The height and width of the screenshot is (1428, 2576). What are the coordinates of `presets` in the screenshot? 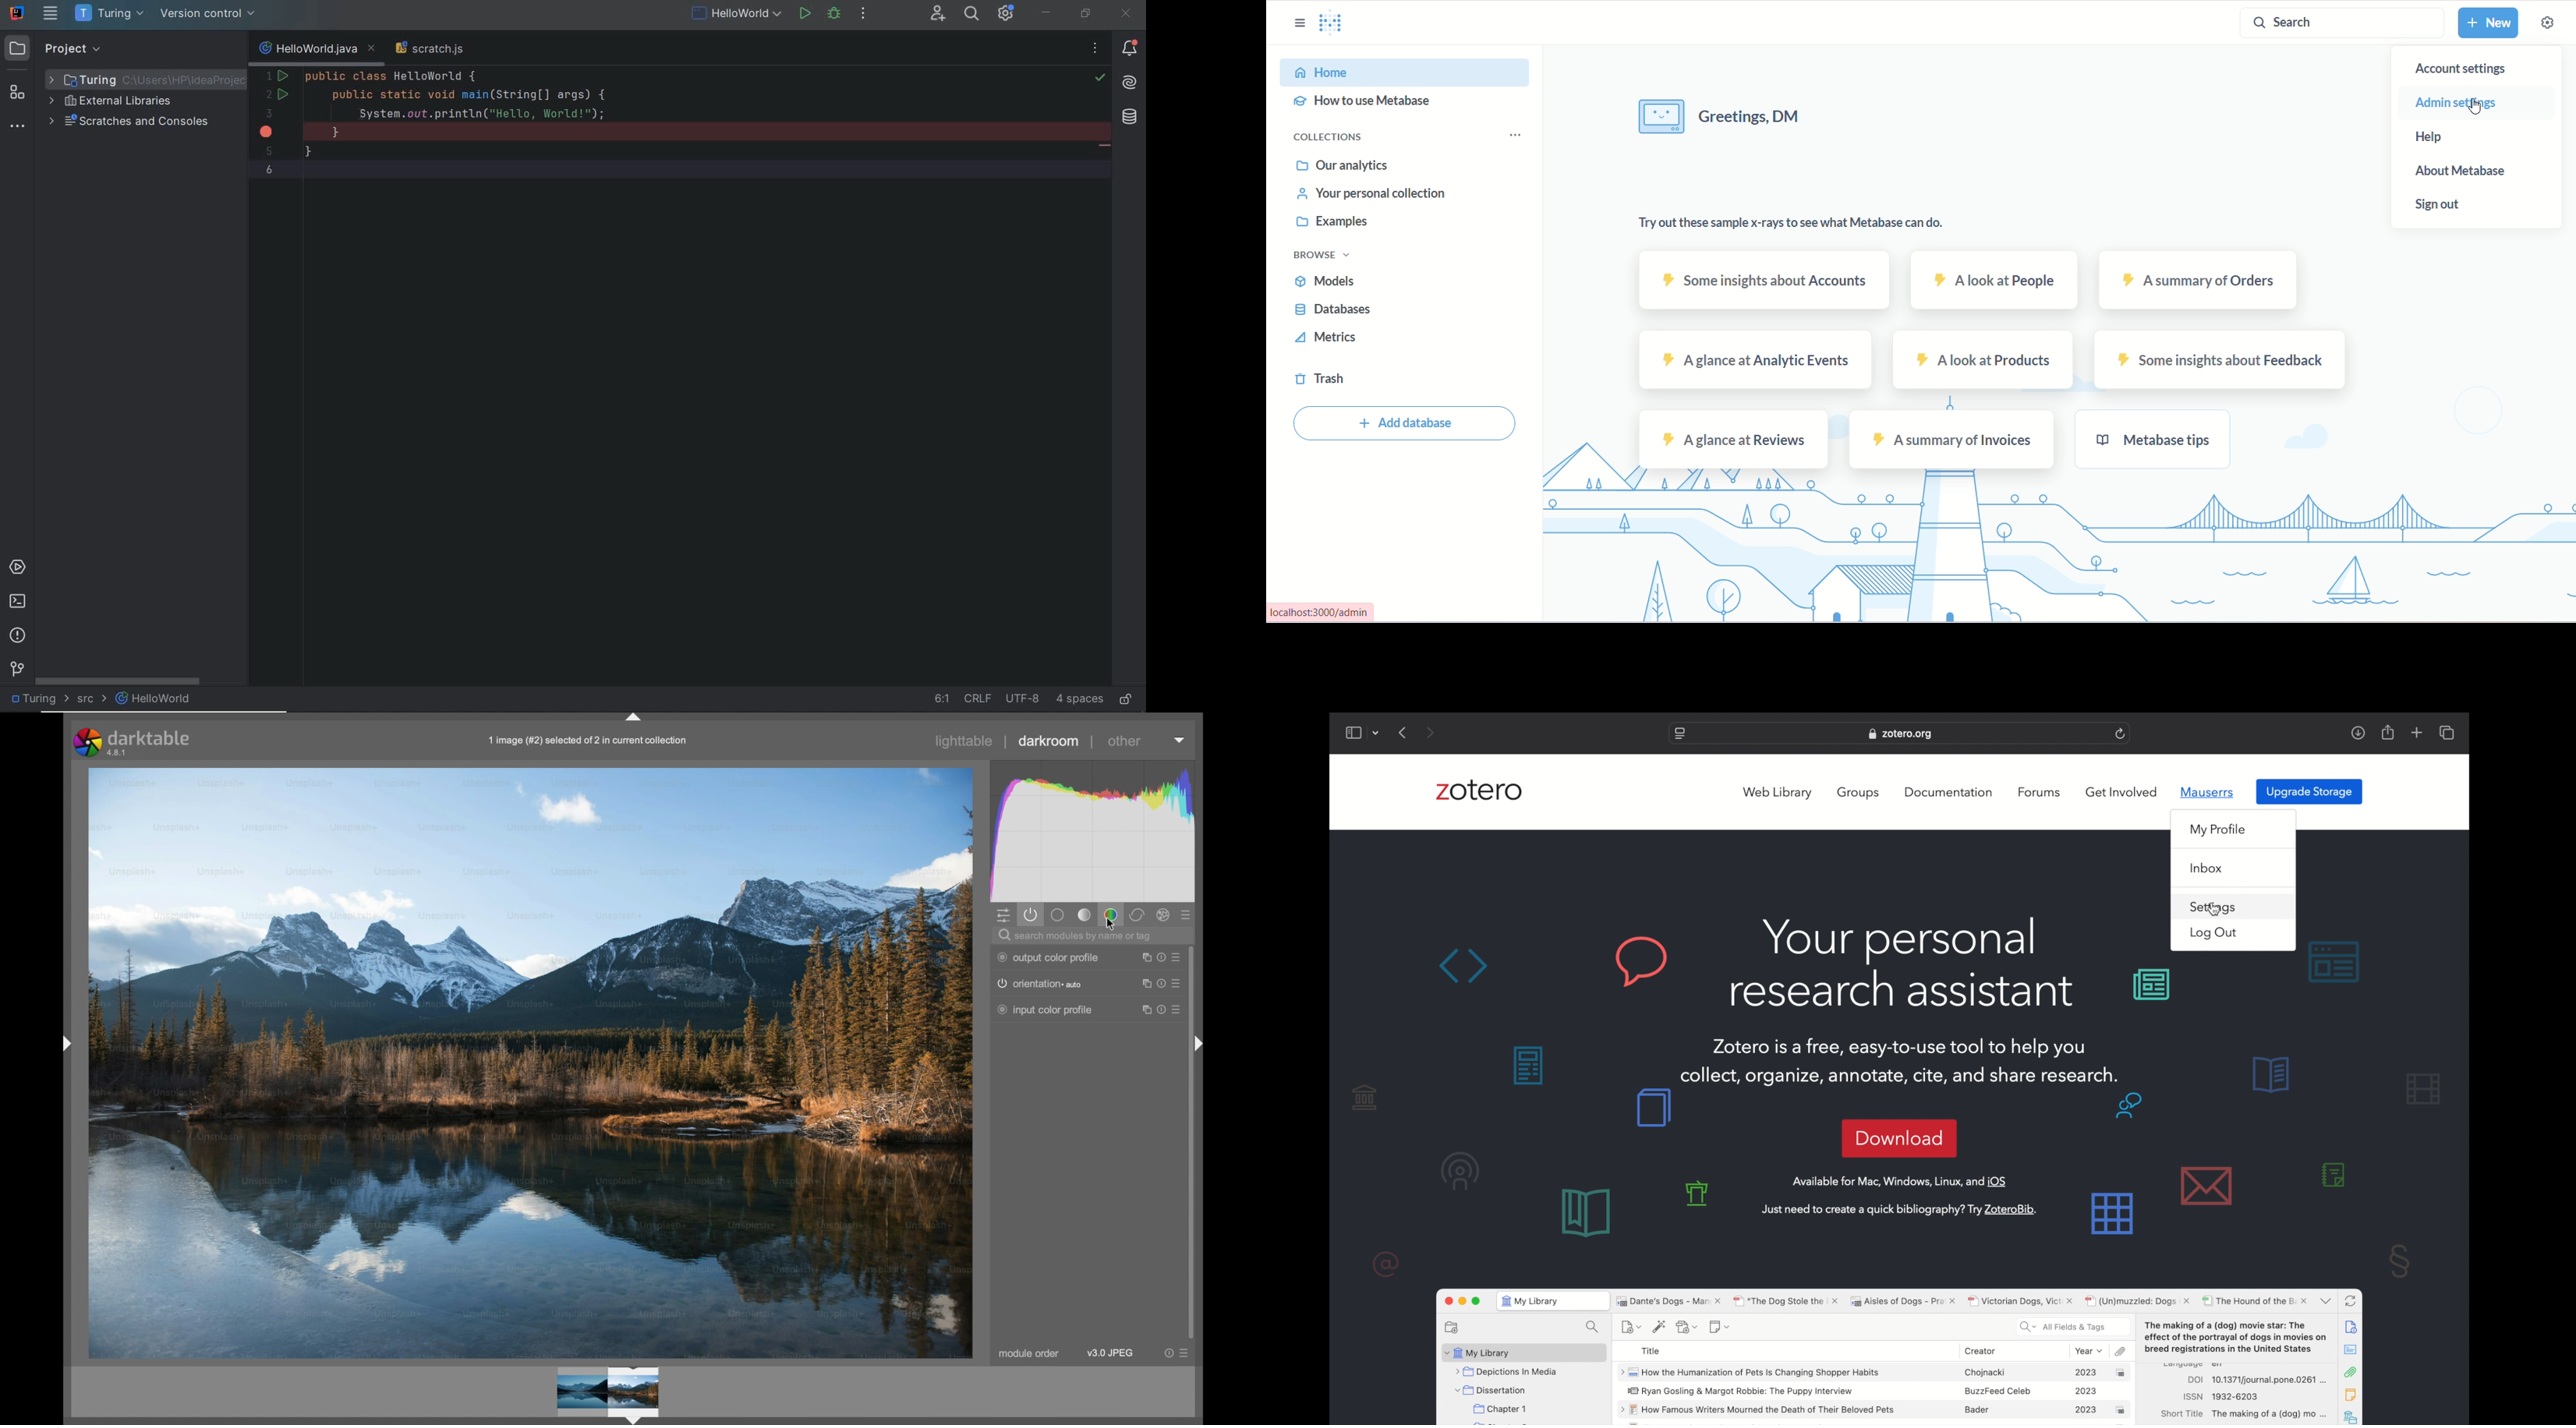 It's located at (1187, 1353).